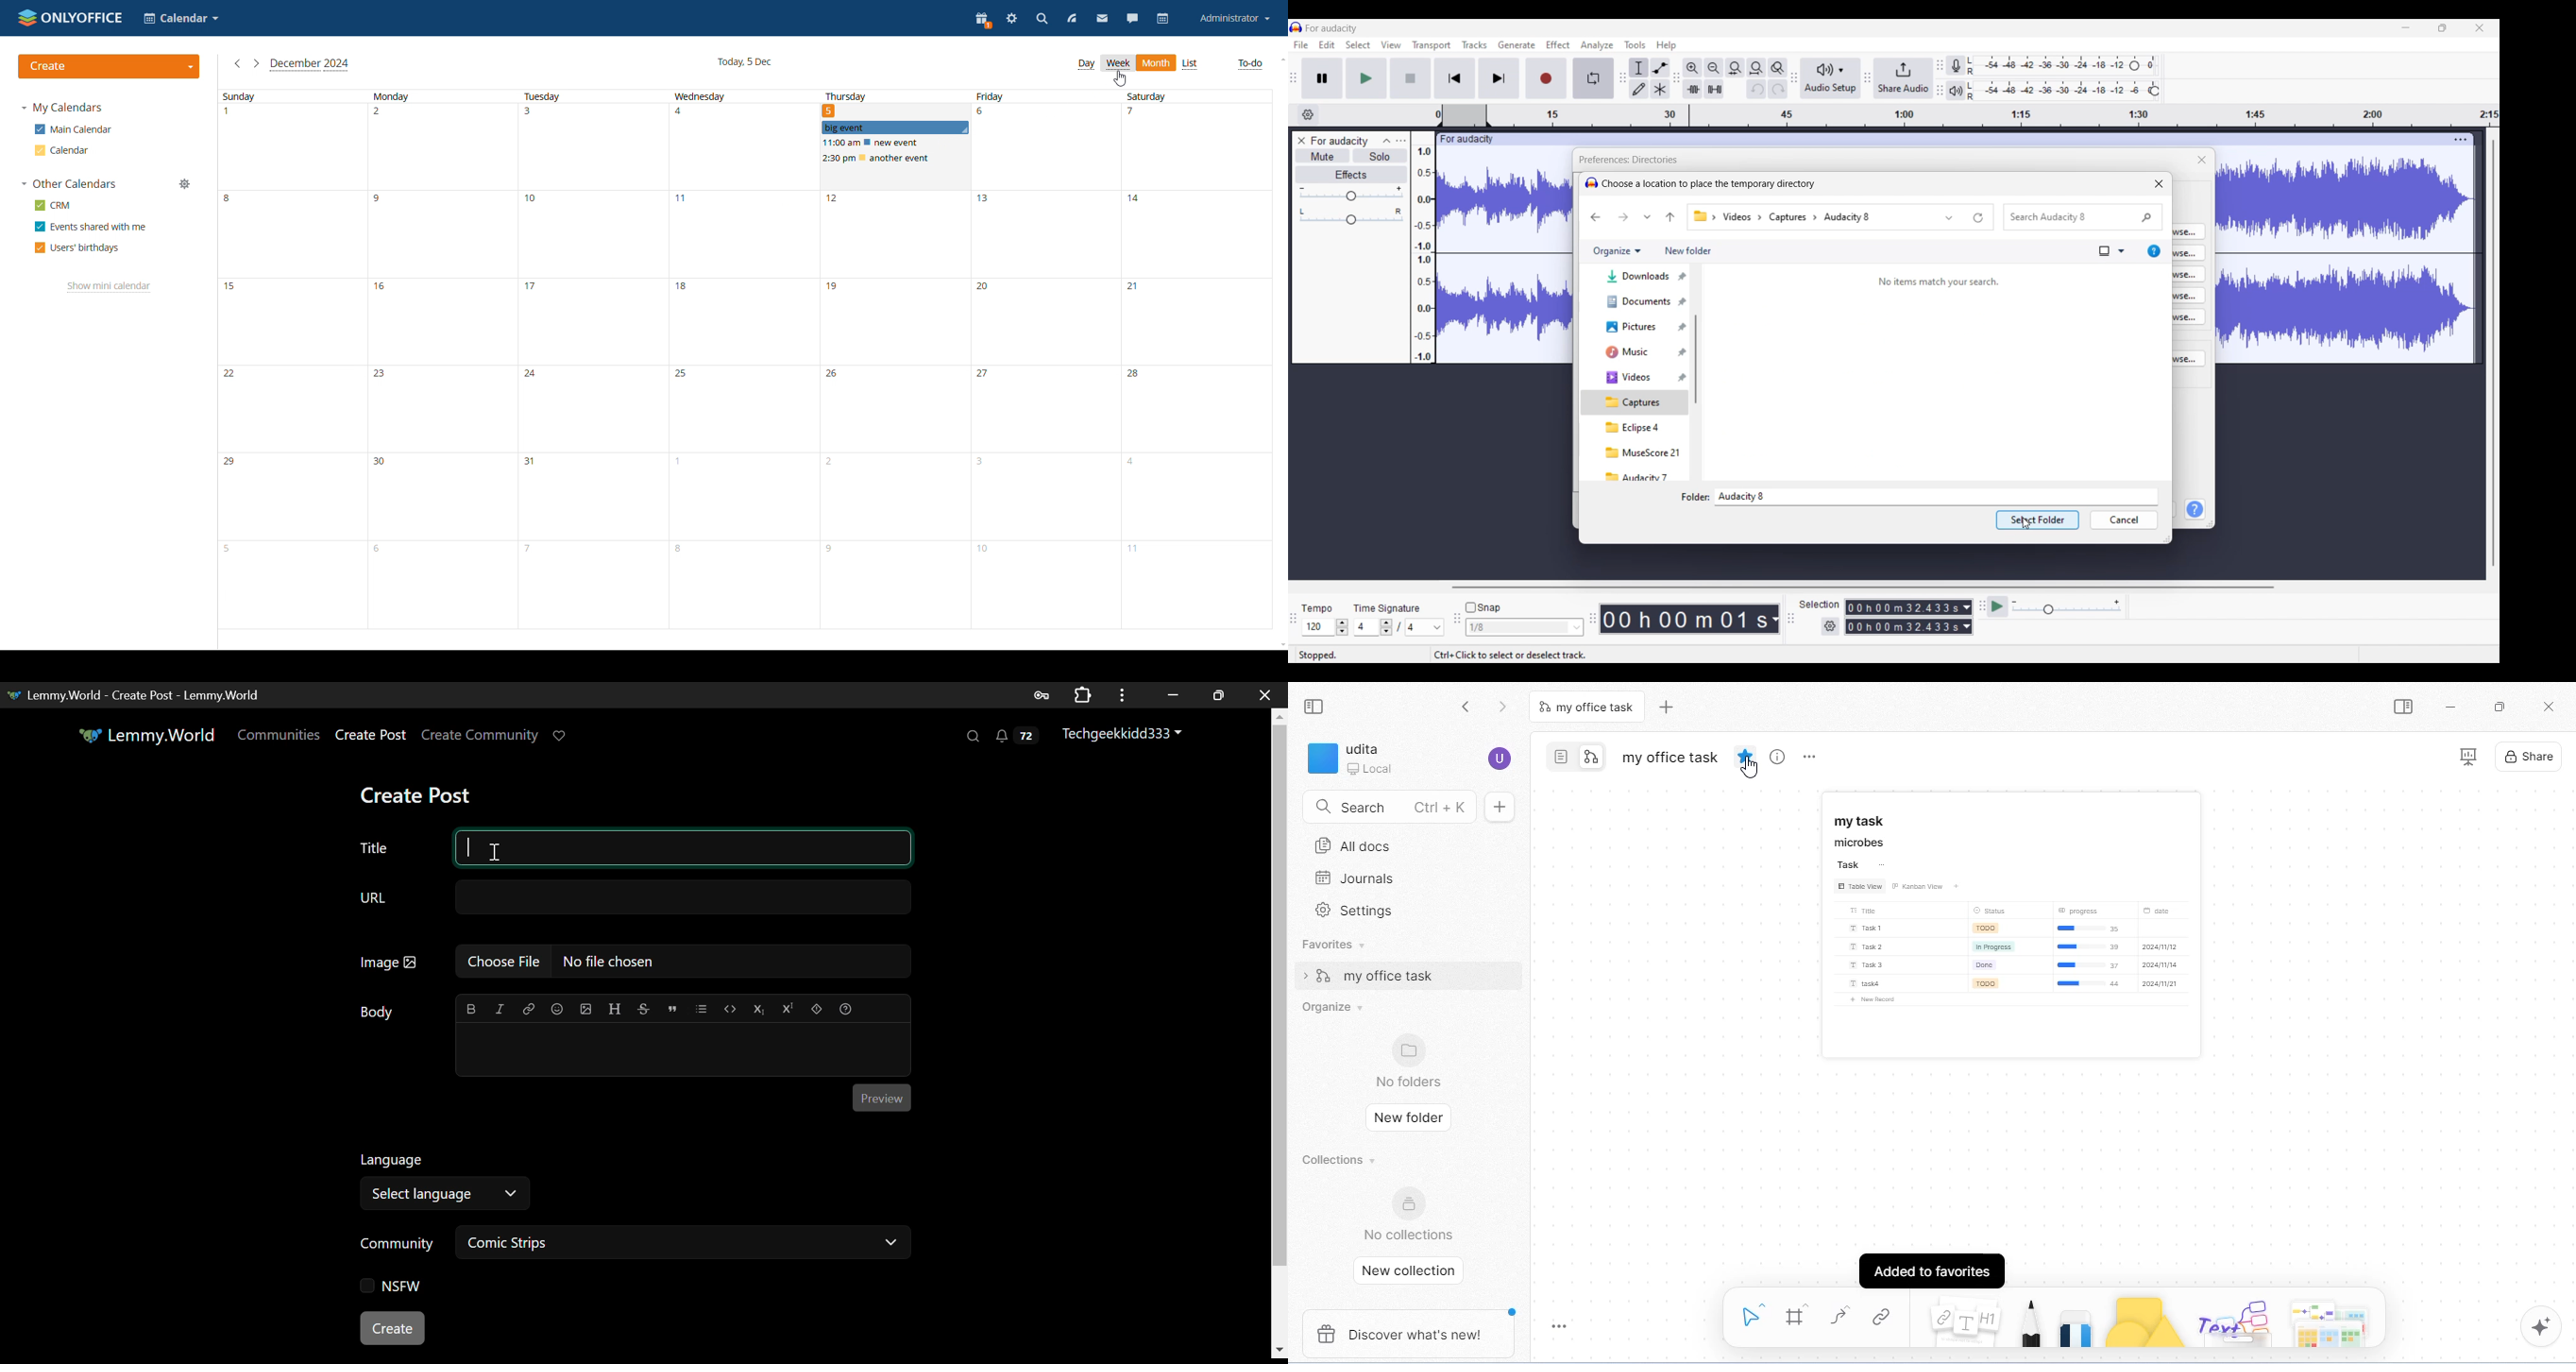  What do you see at coordinates (598, 1179) in the screenshot?
I see `Select Language` at bounding box center [598, 1179].